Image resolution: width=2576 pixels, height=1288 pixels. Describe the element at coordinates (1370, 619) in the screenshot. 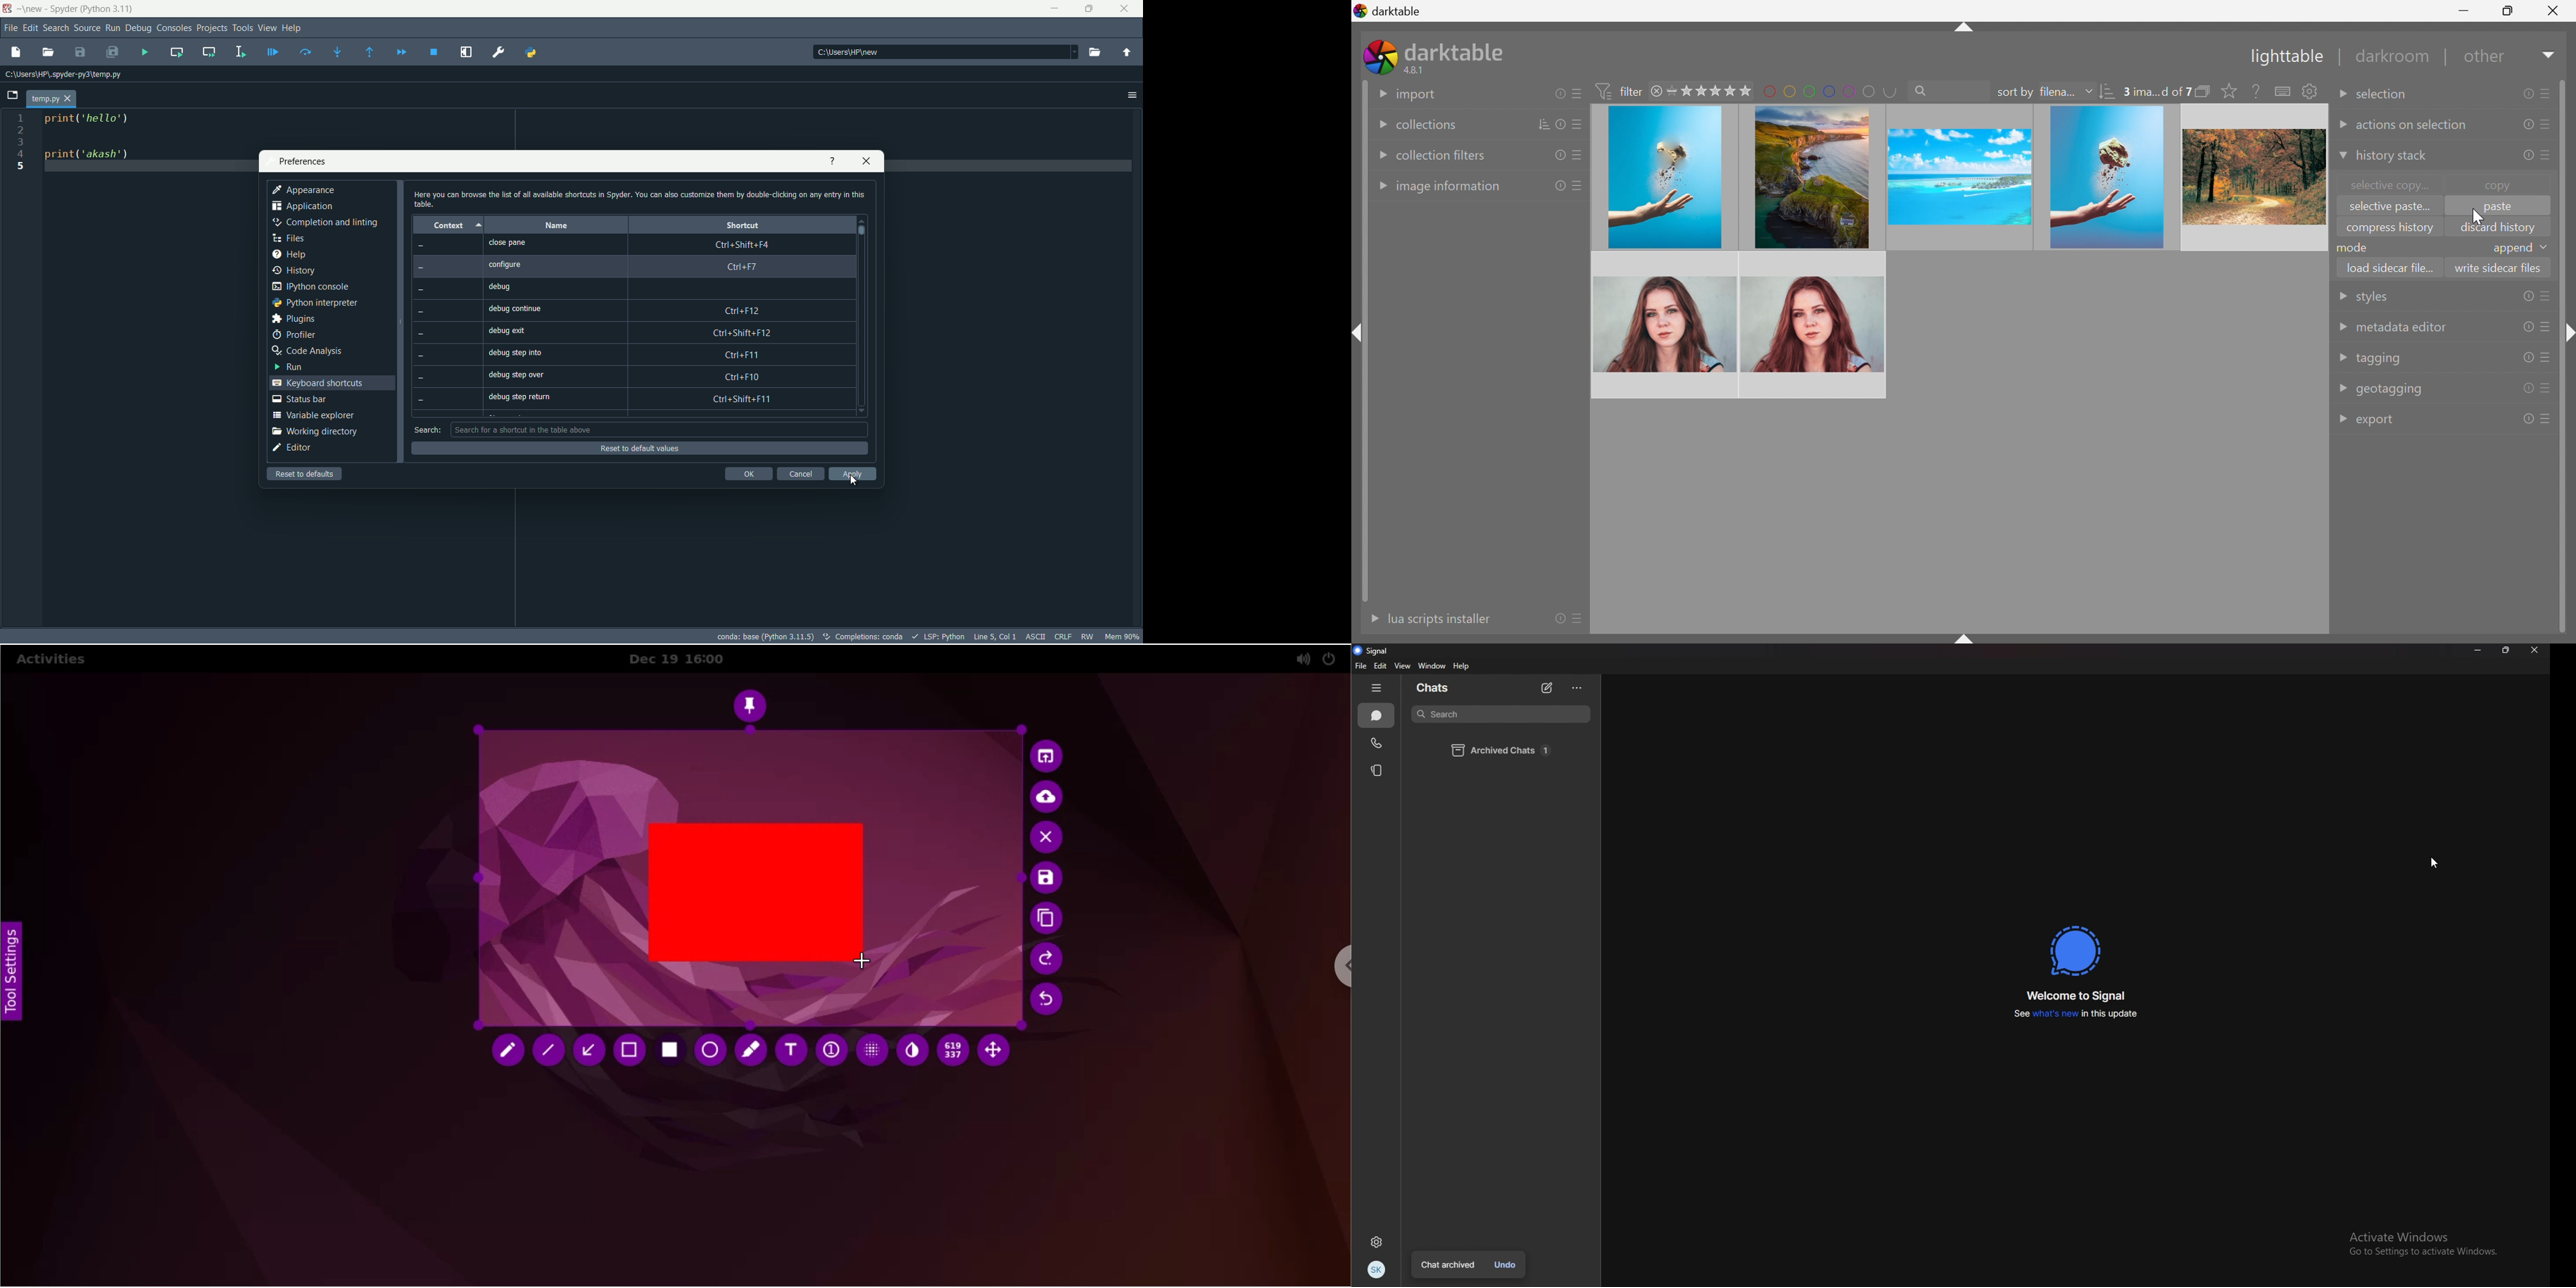

I see `More` at that location.